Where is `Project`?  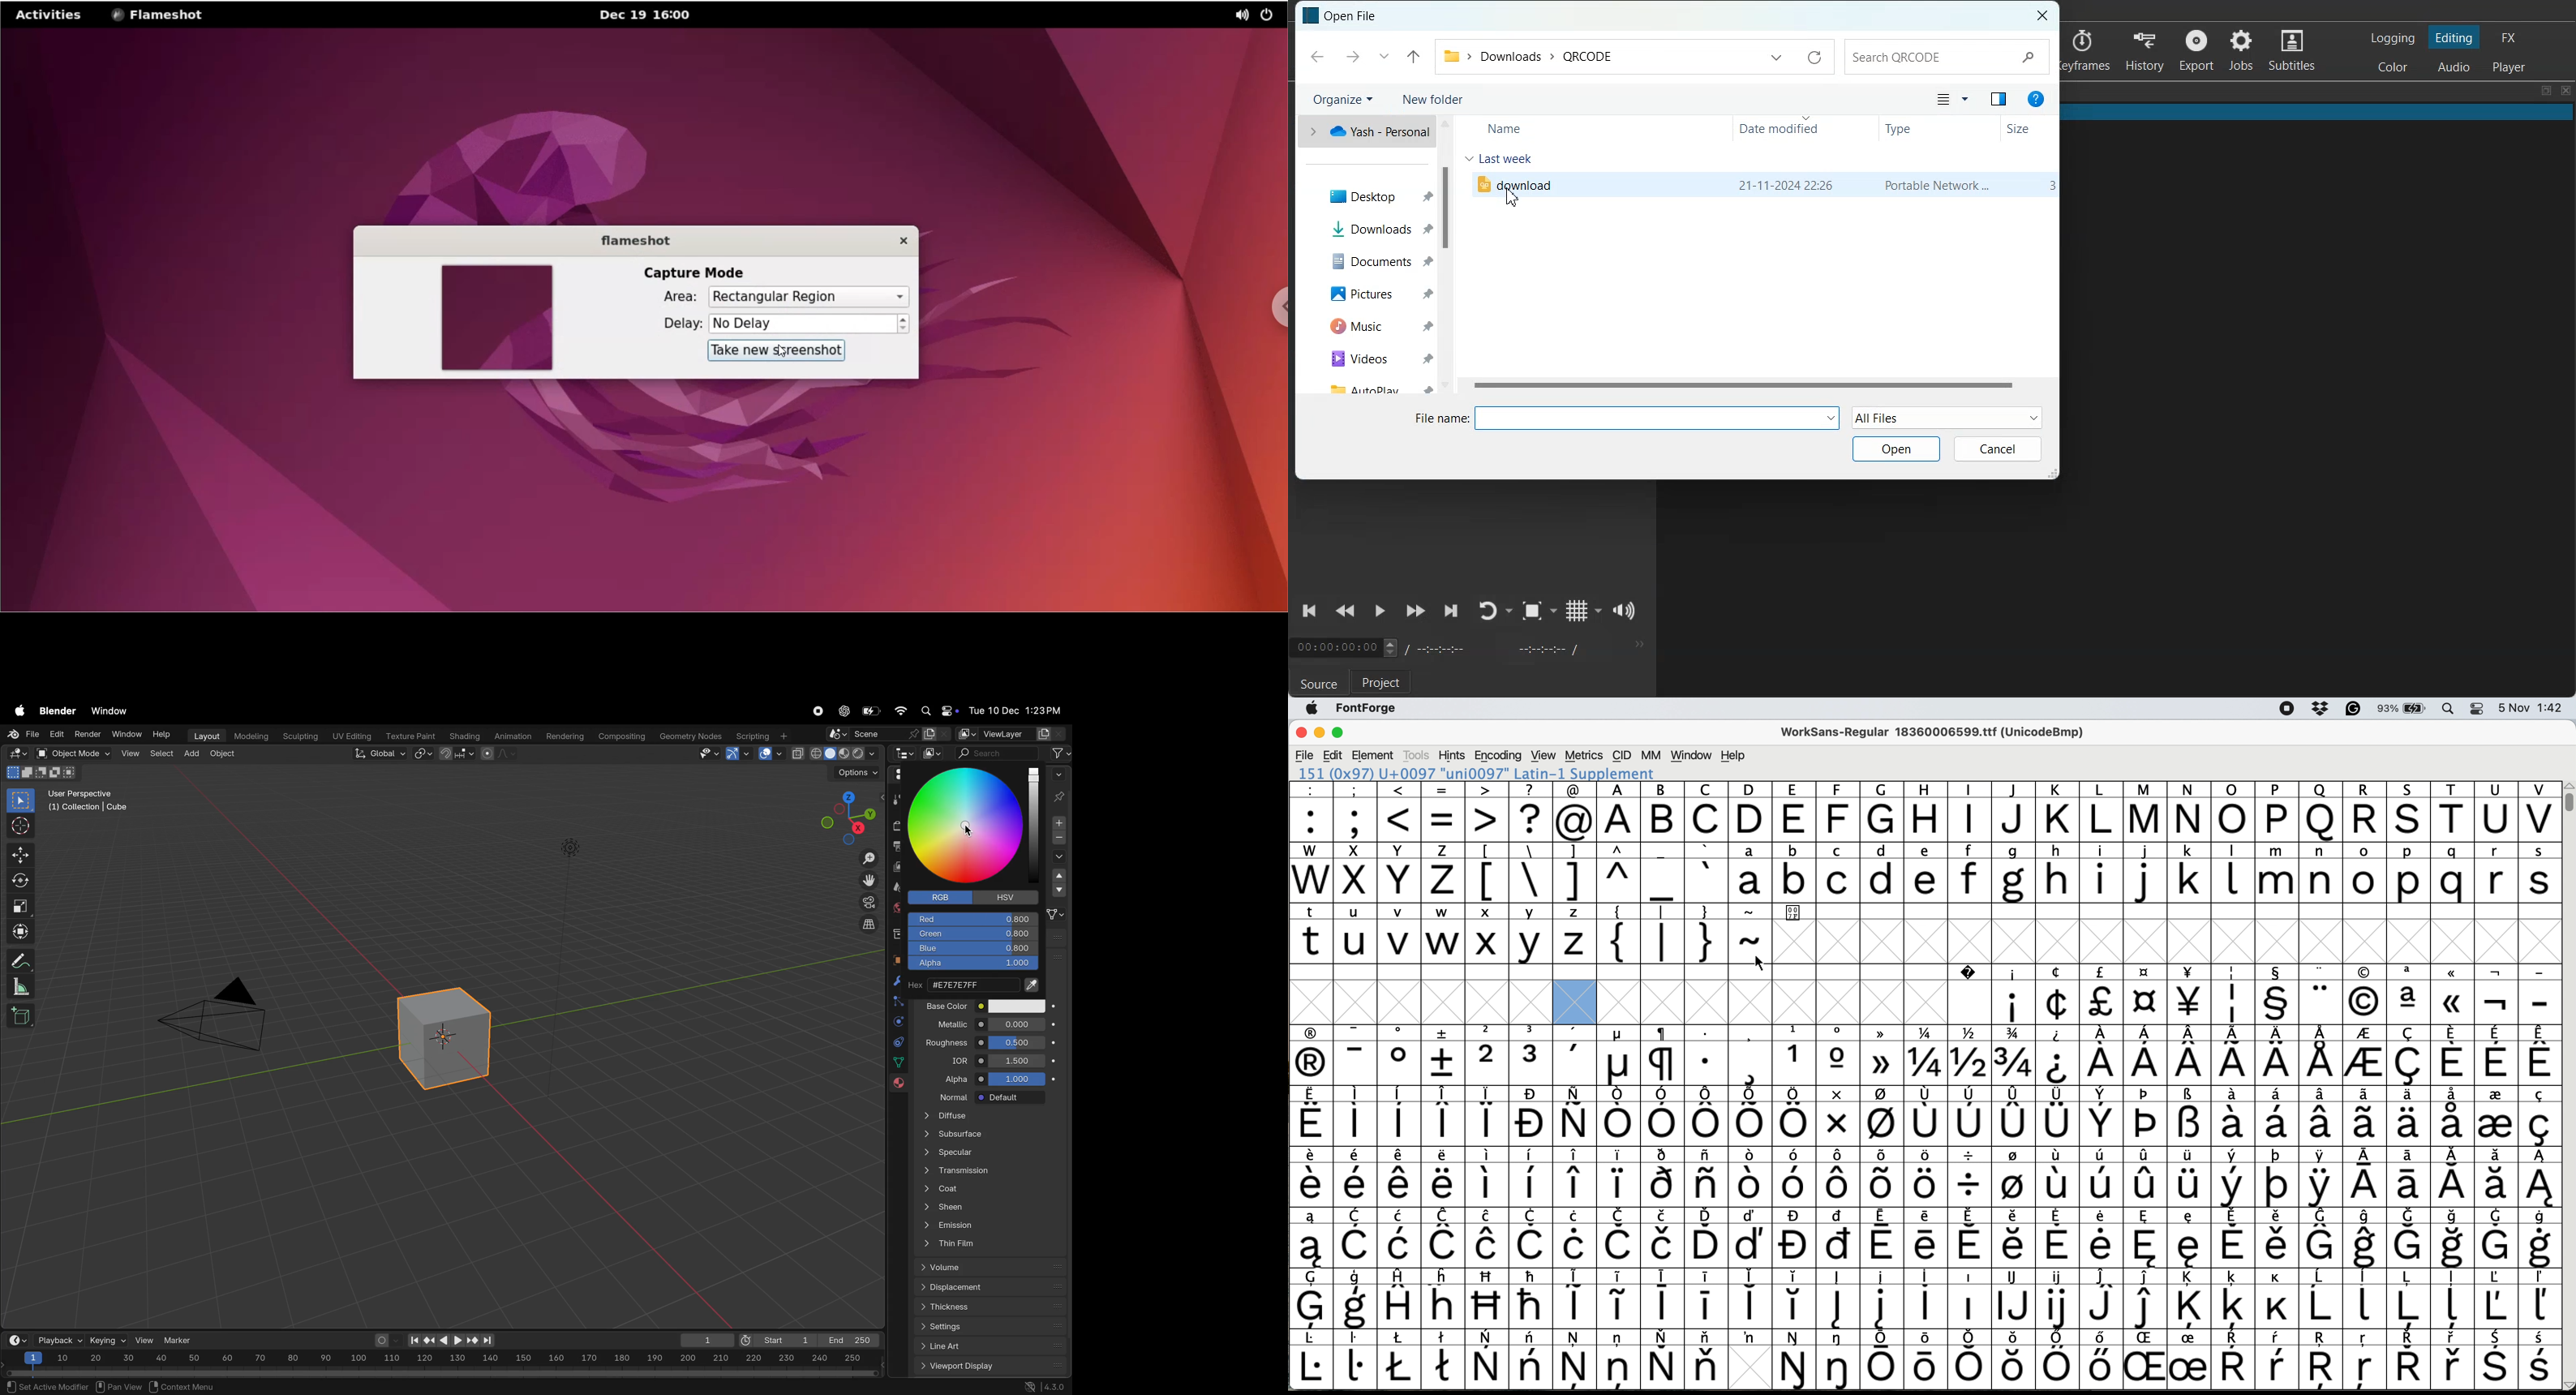 Project is located at coordinates (1384, 683).